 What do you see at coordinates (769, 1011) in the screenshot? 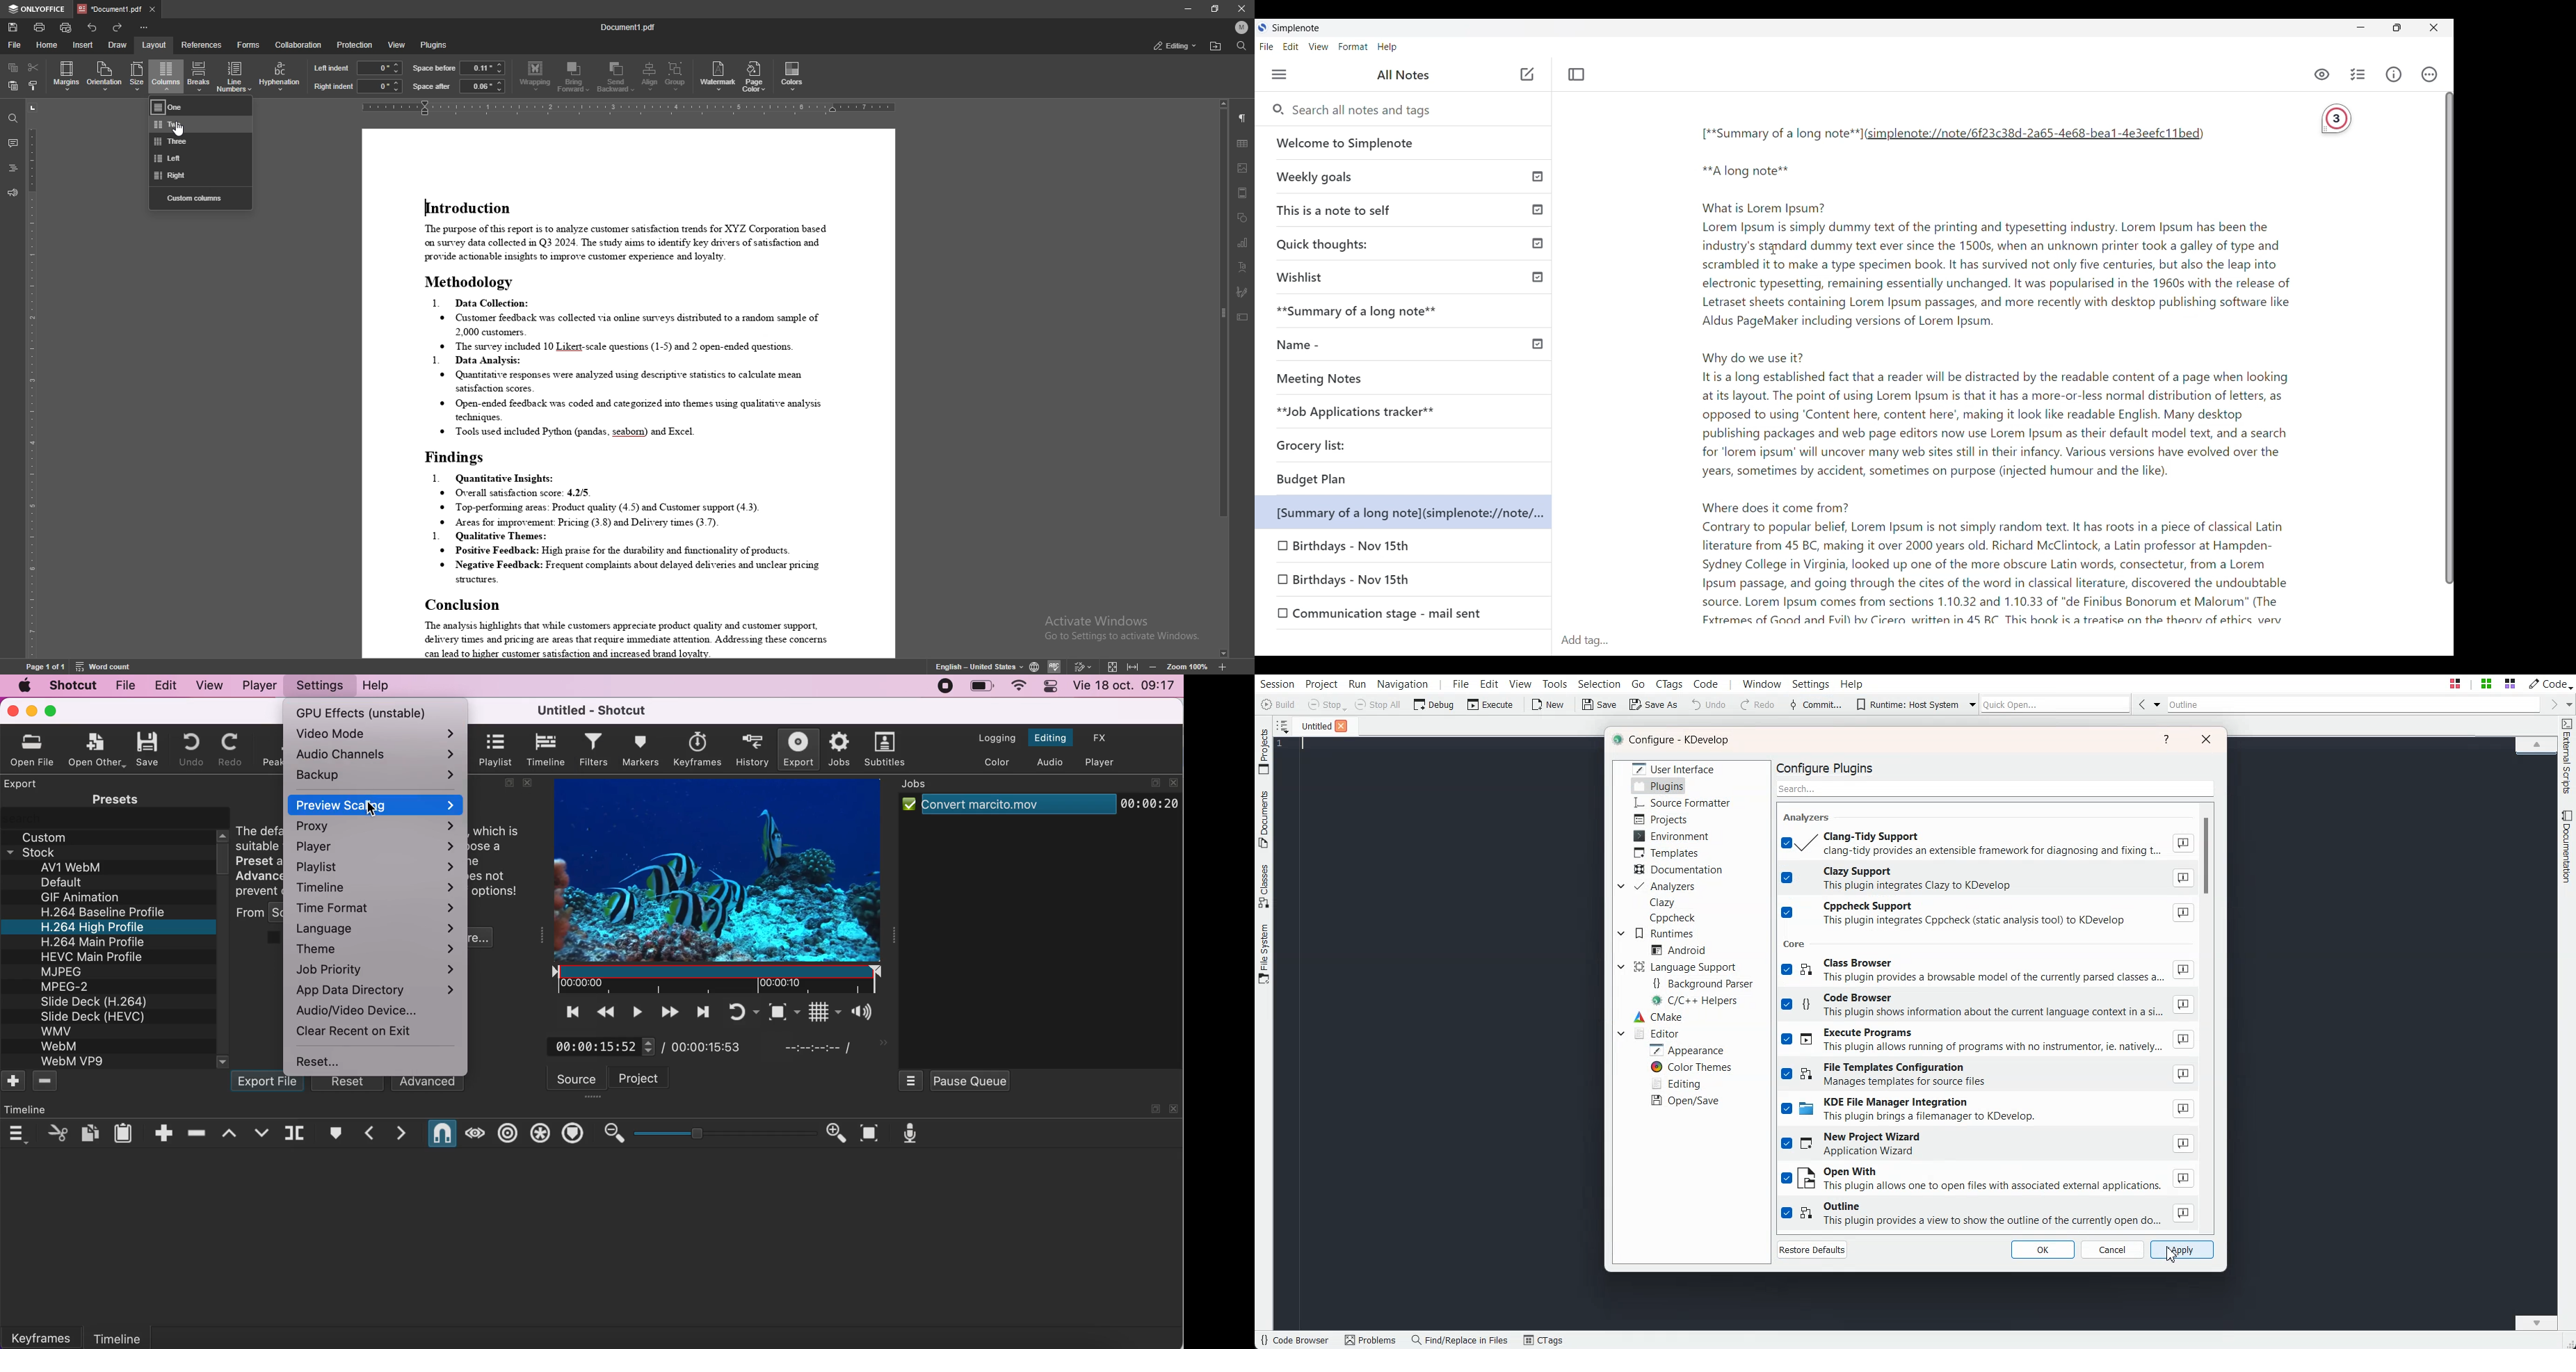
I see `toggle zoom` at bounding box center [769, 1011].